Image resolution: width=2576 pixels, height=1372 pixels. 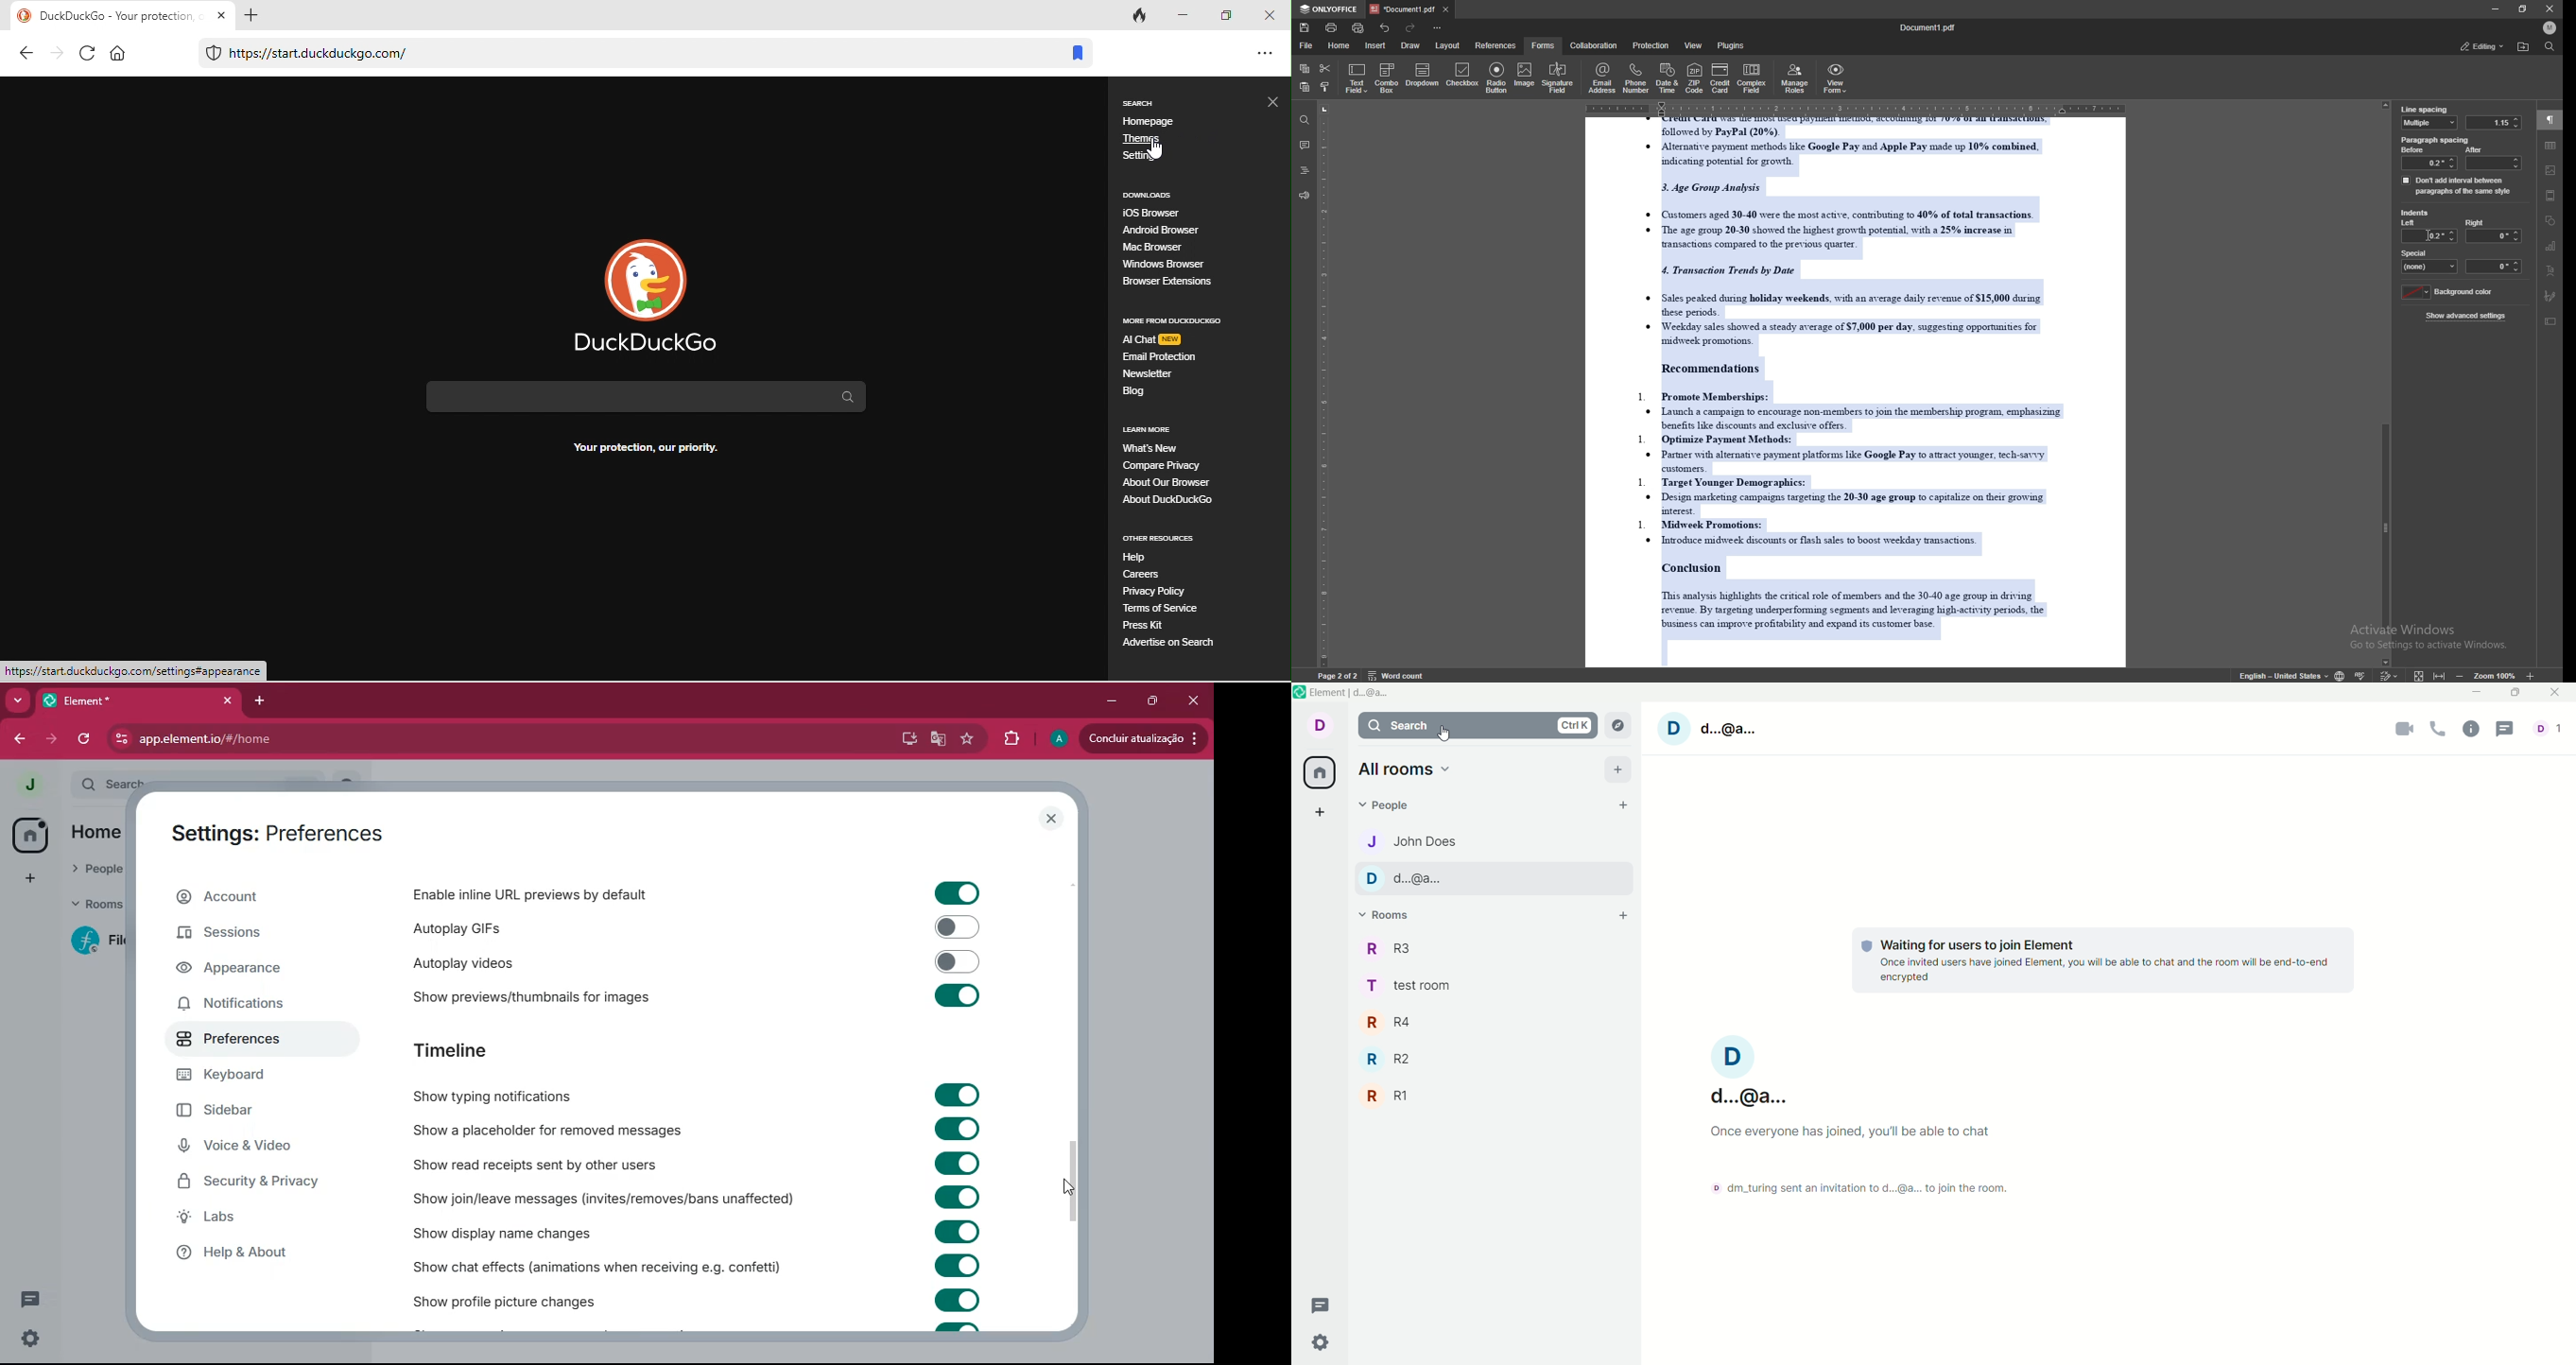 I want to click on line spacing type, so click(x=2430, y=123).